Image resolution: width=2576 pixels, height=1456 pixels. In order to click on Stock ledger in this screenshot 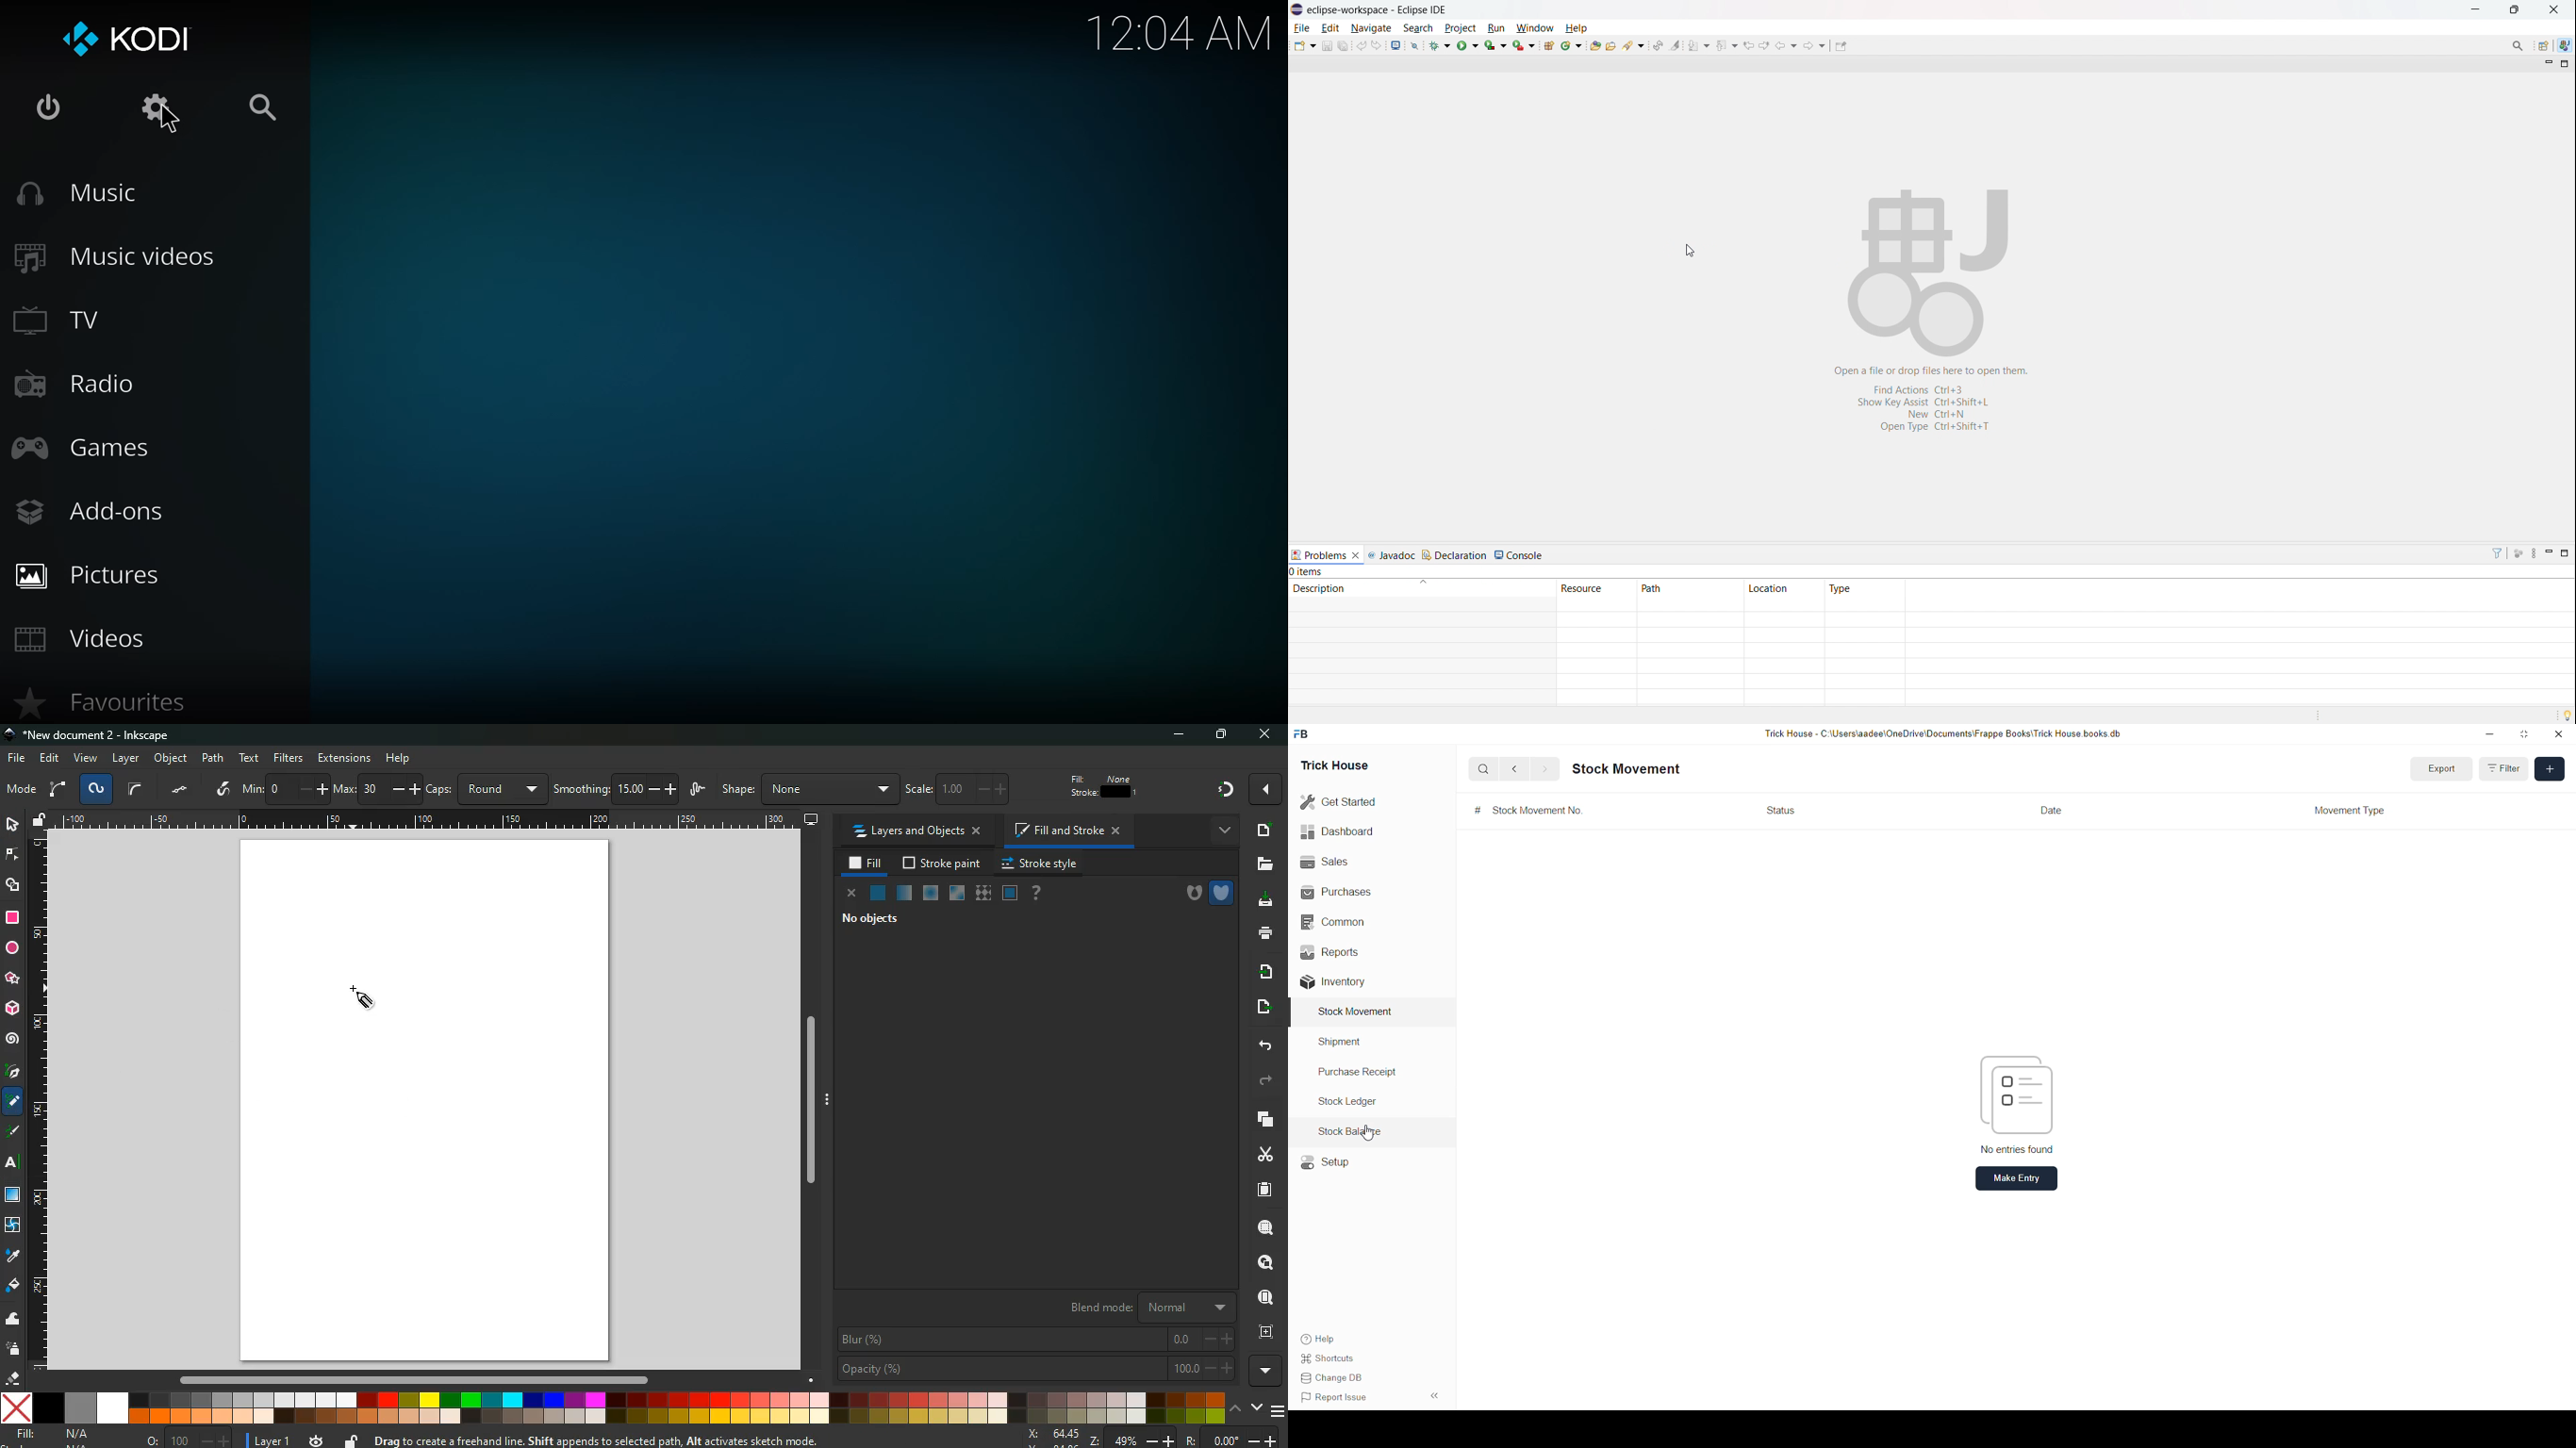, I will do `click(1353, 1103)`.